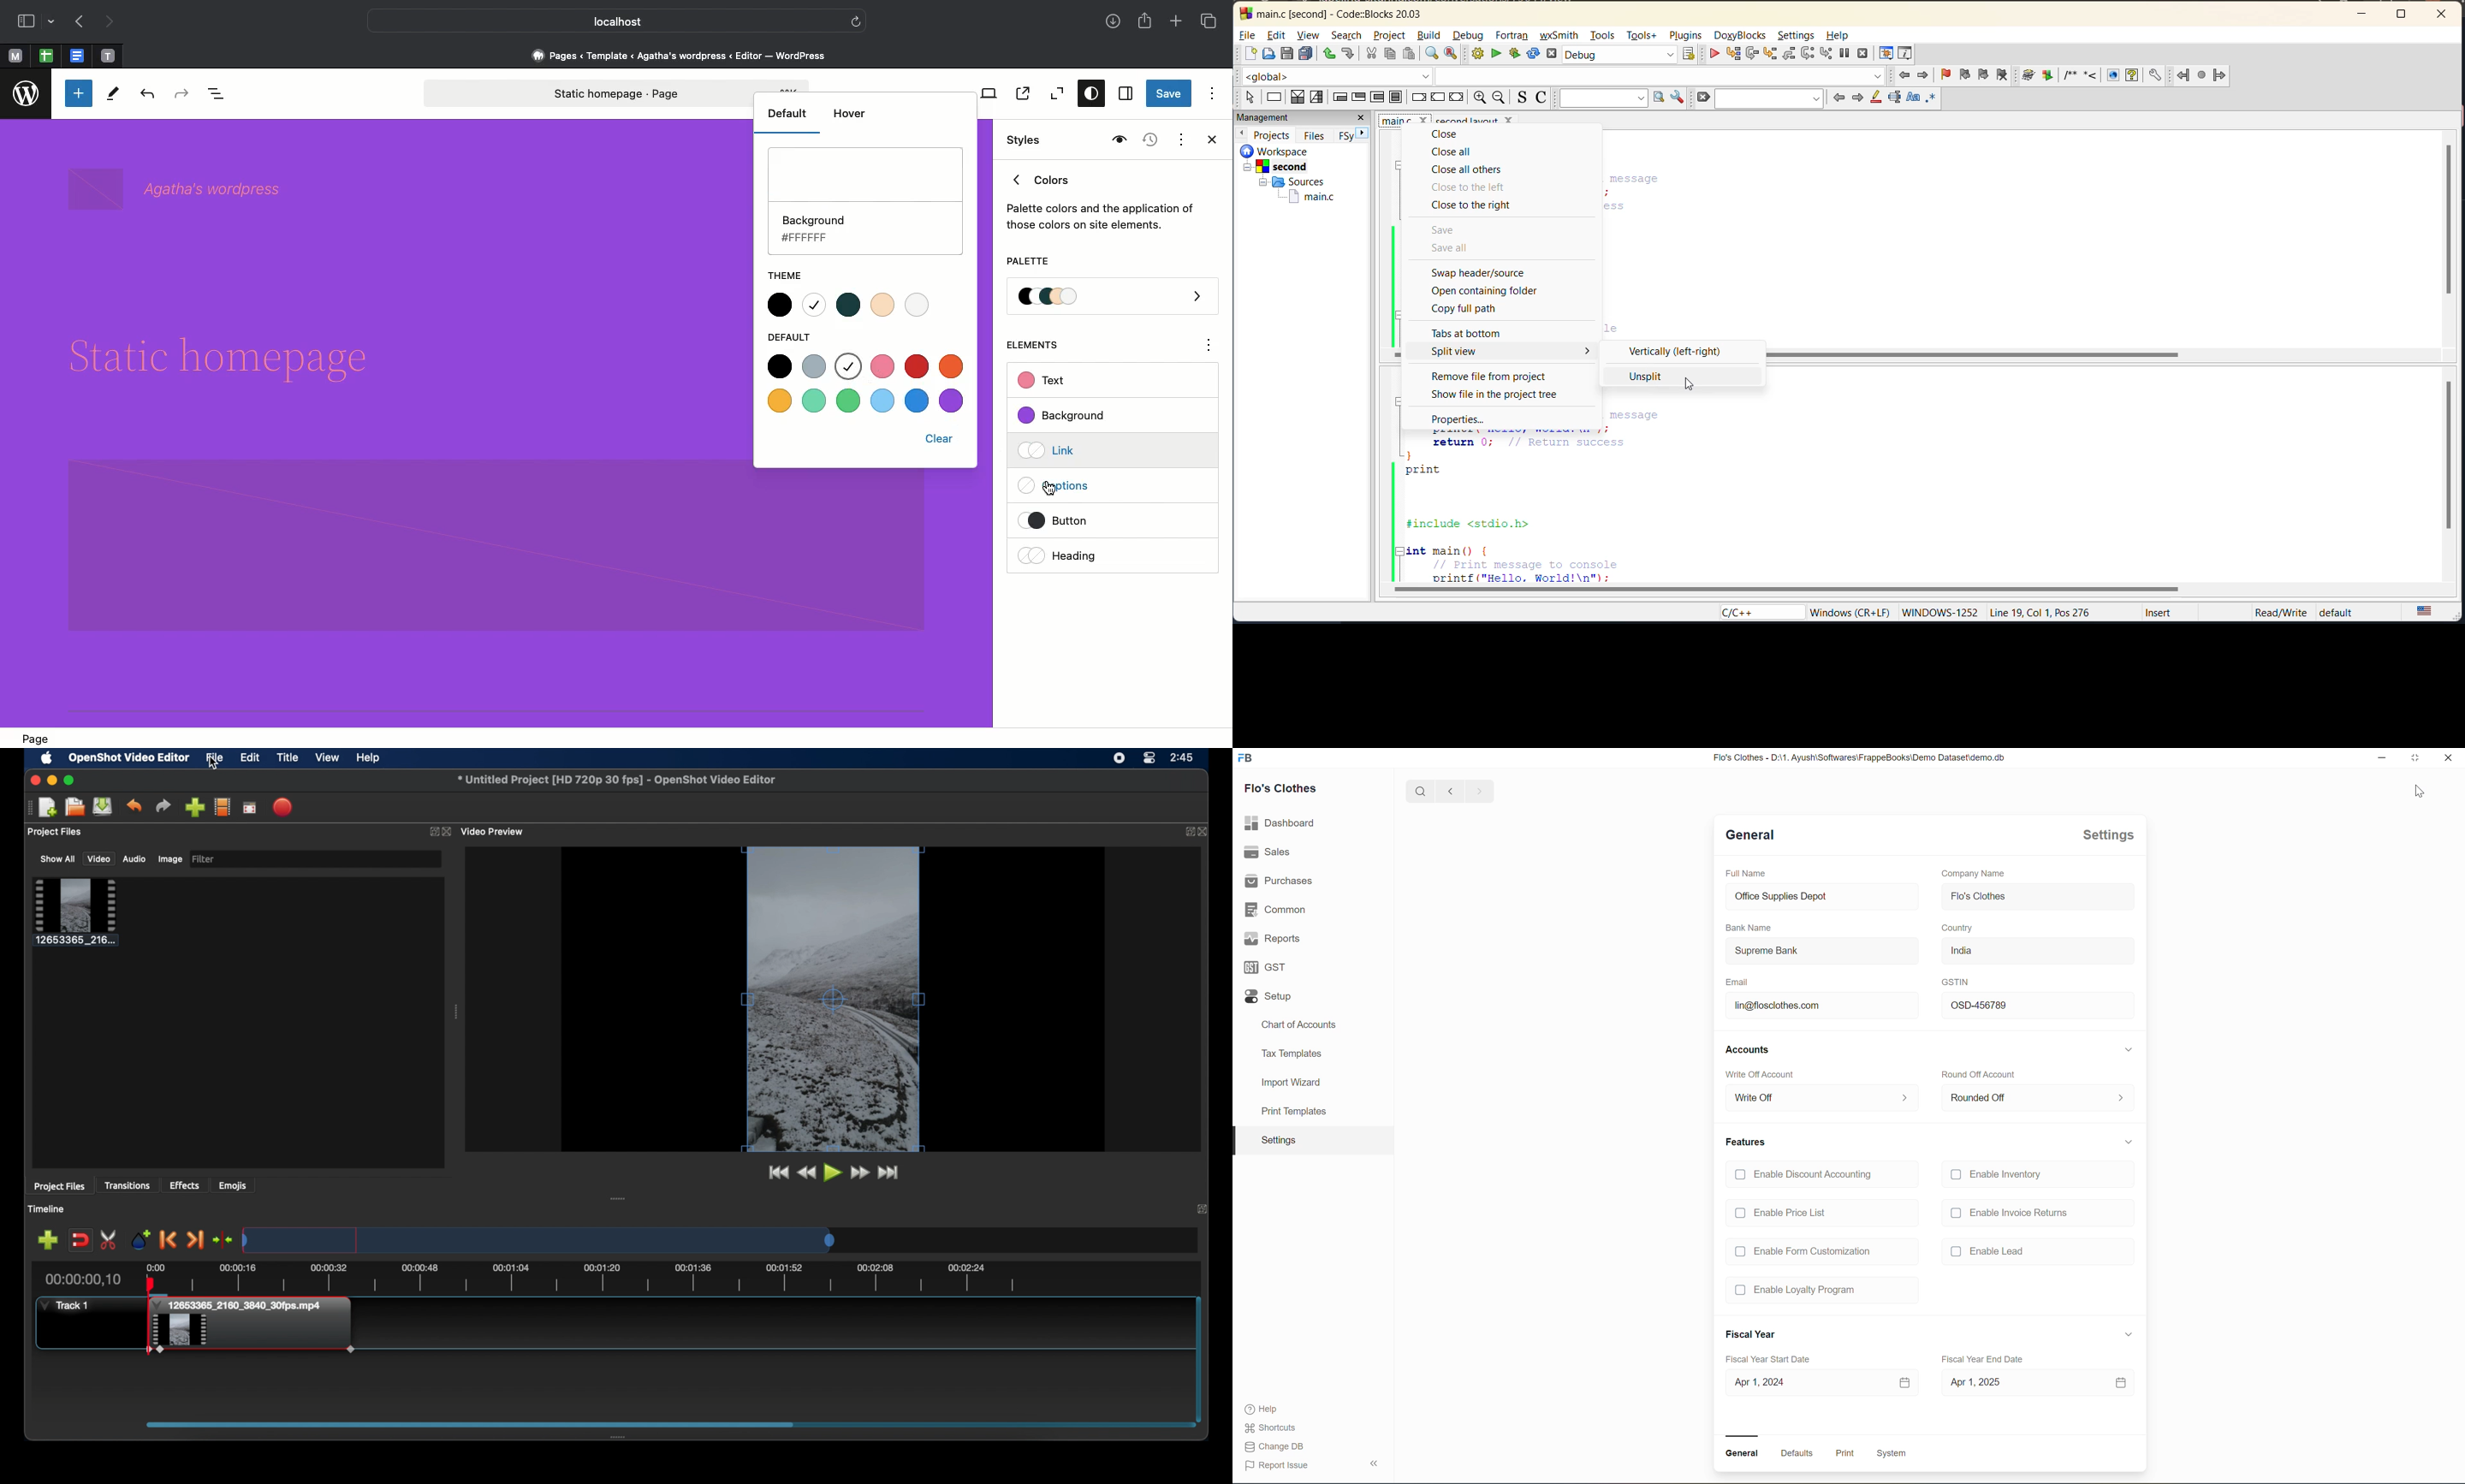  I want to click on Features, so click(1747, 1142).